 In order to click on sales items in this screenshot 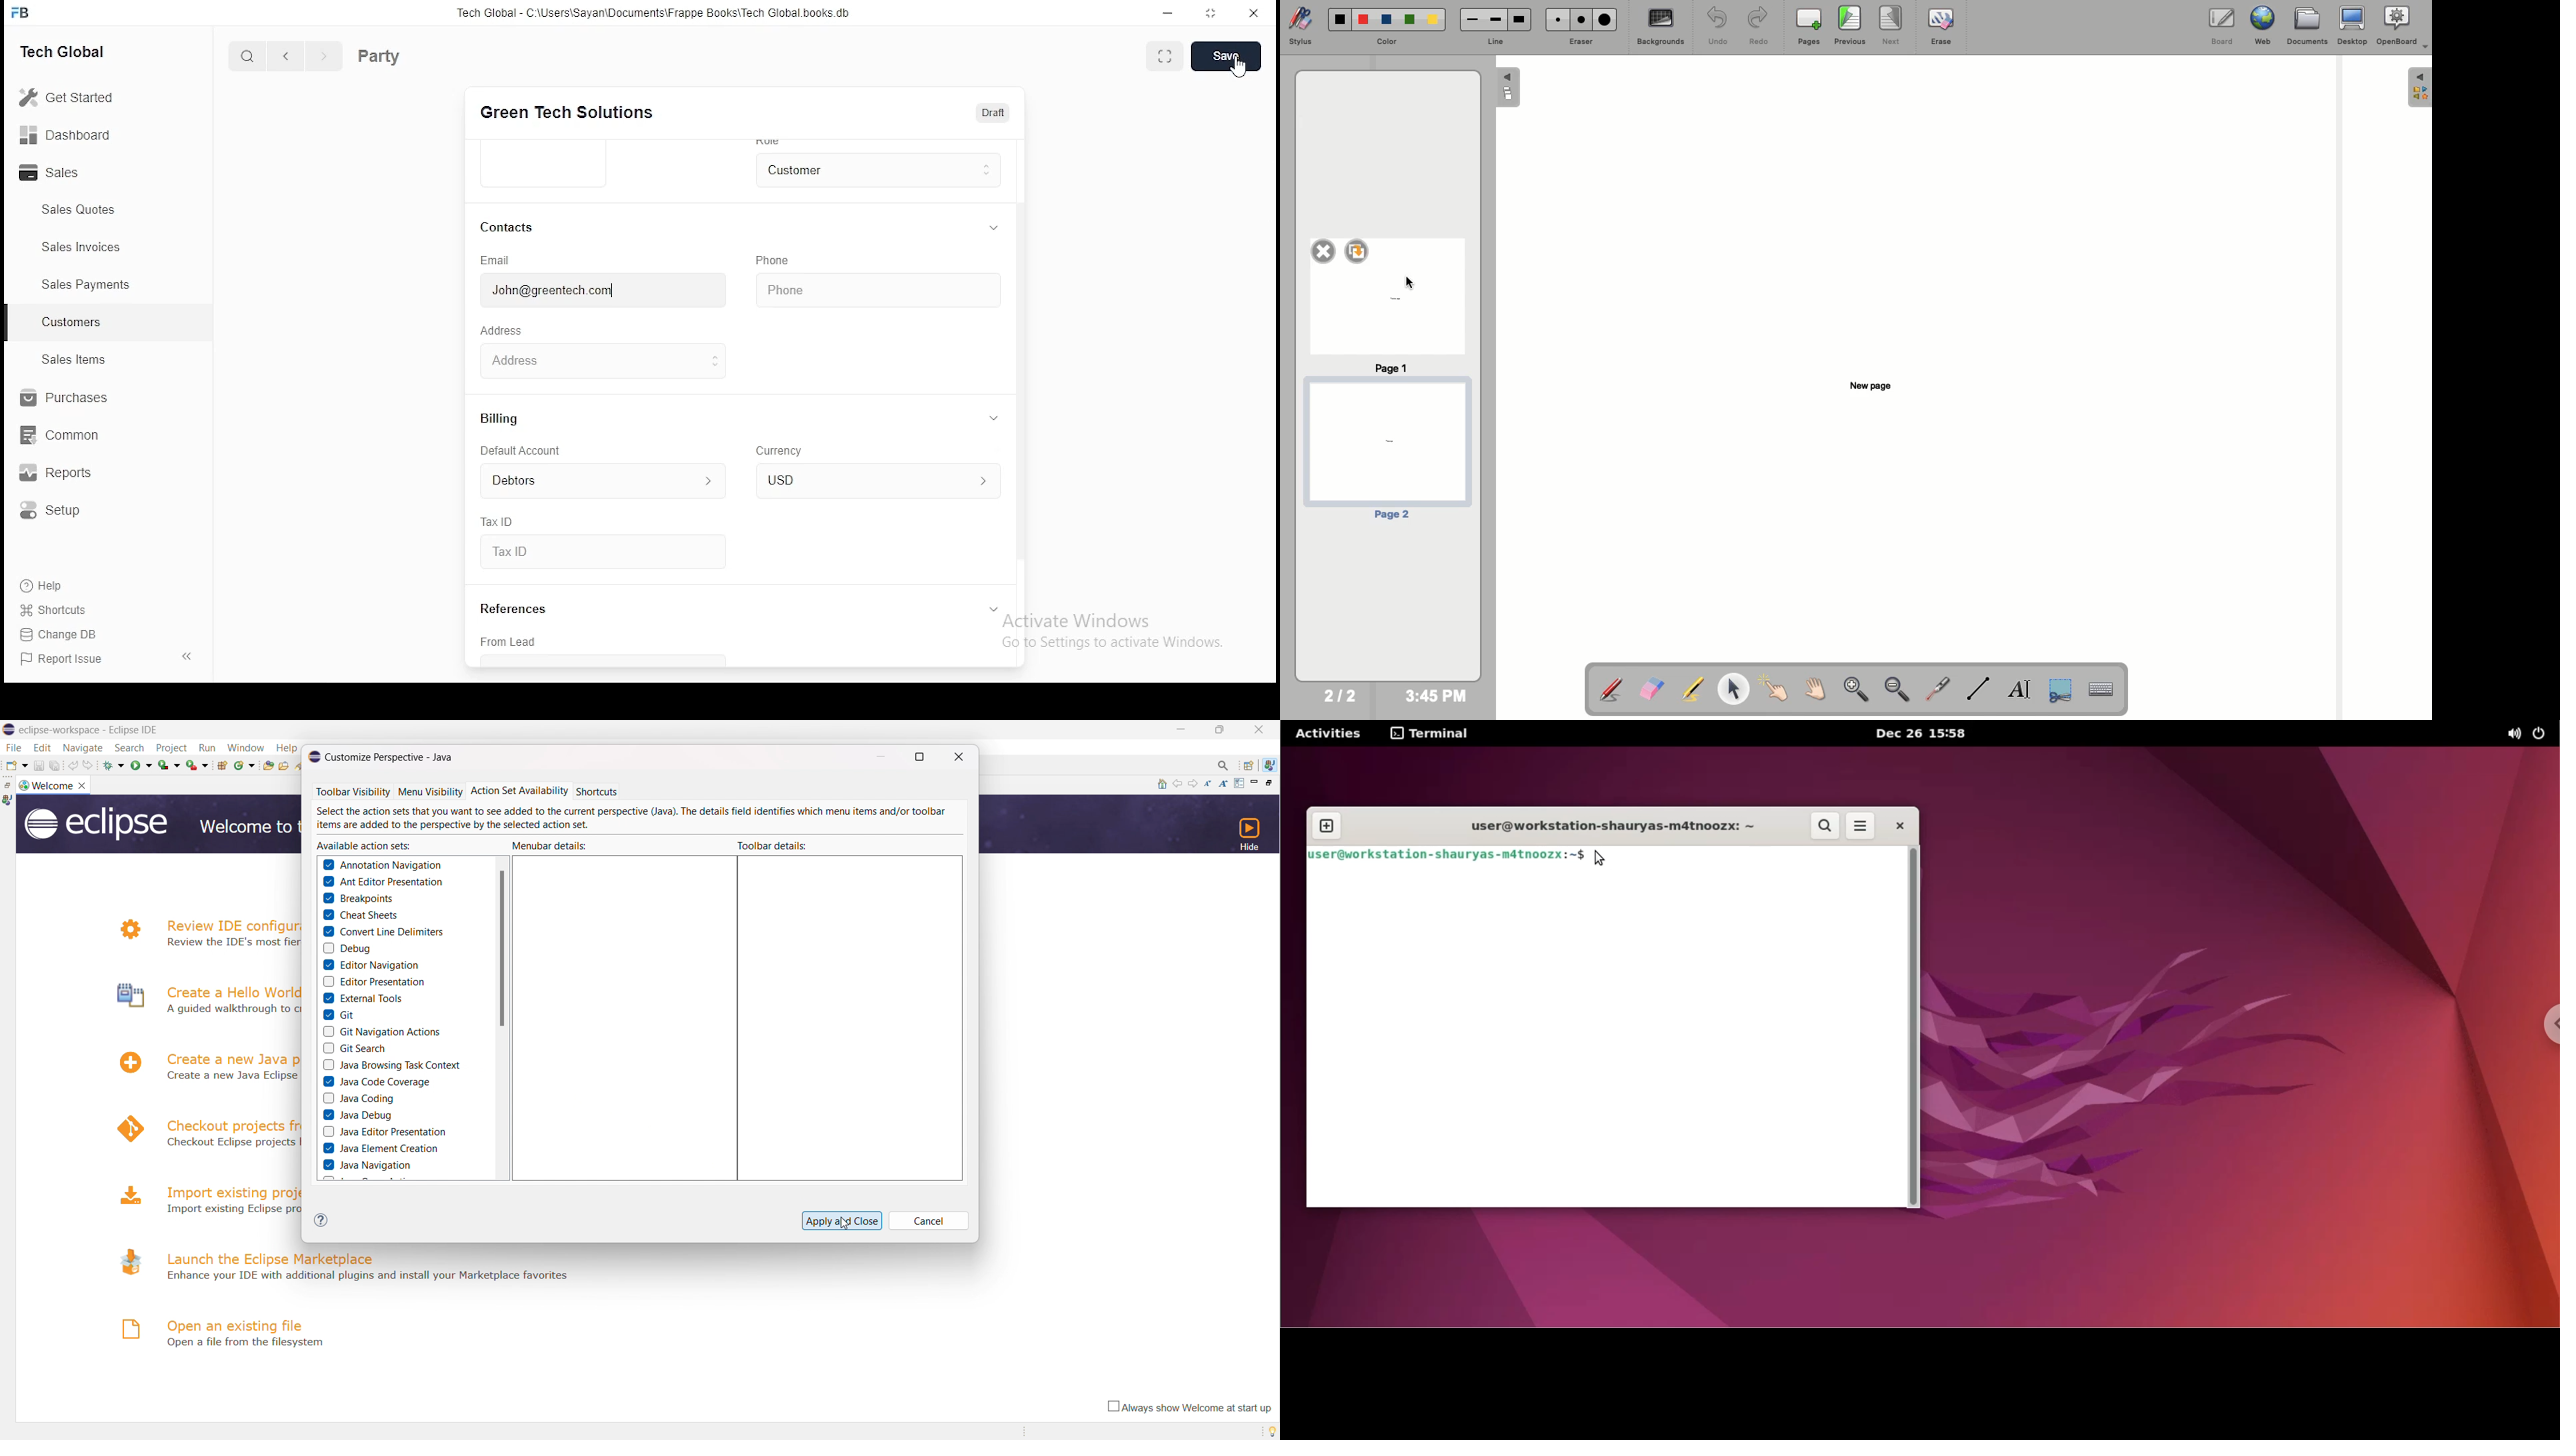, I will do `click(72, 360)`.